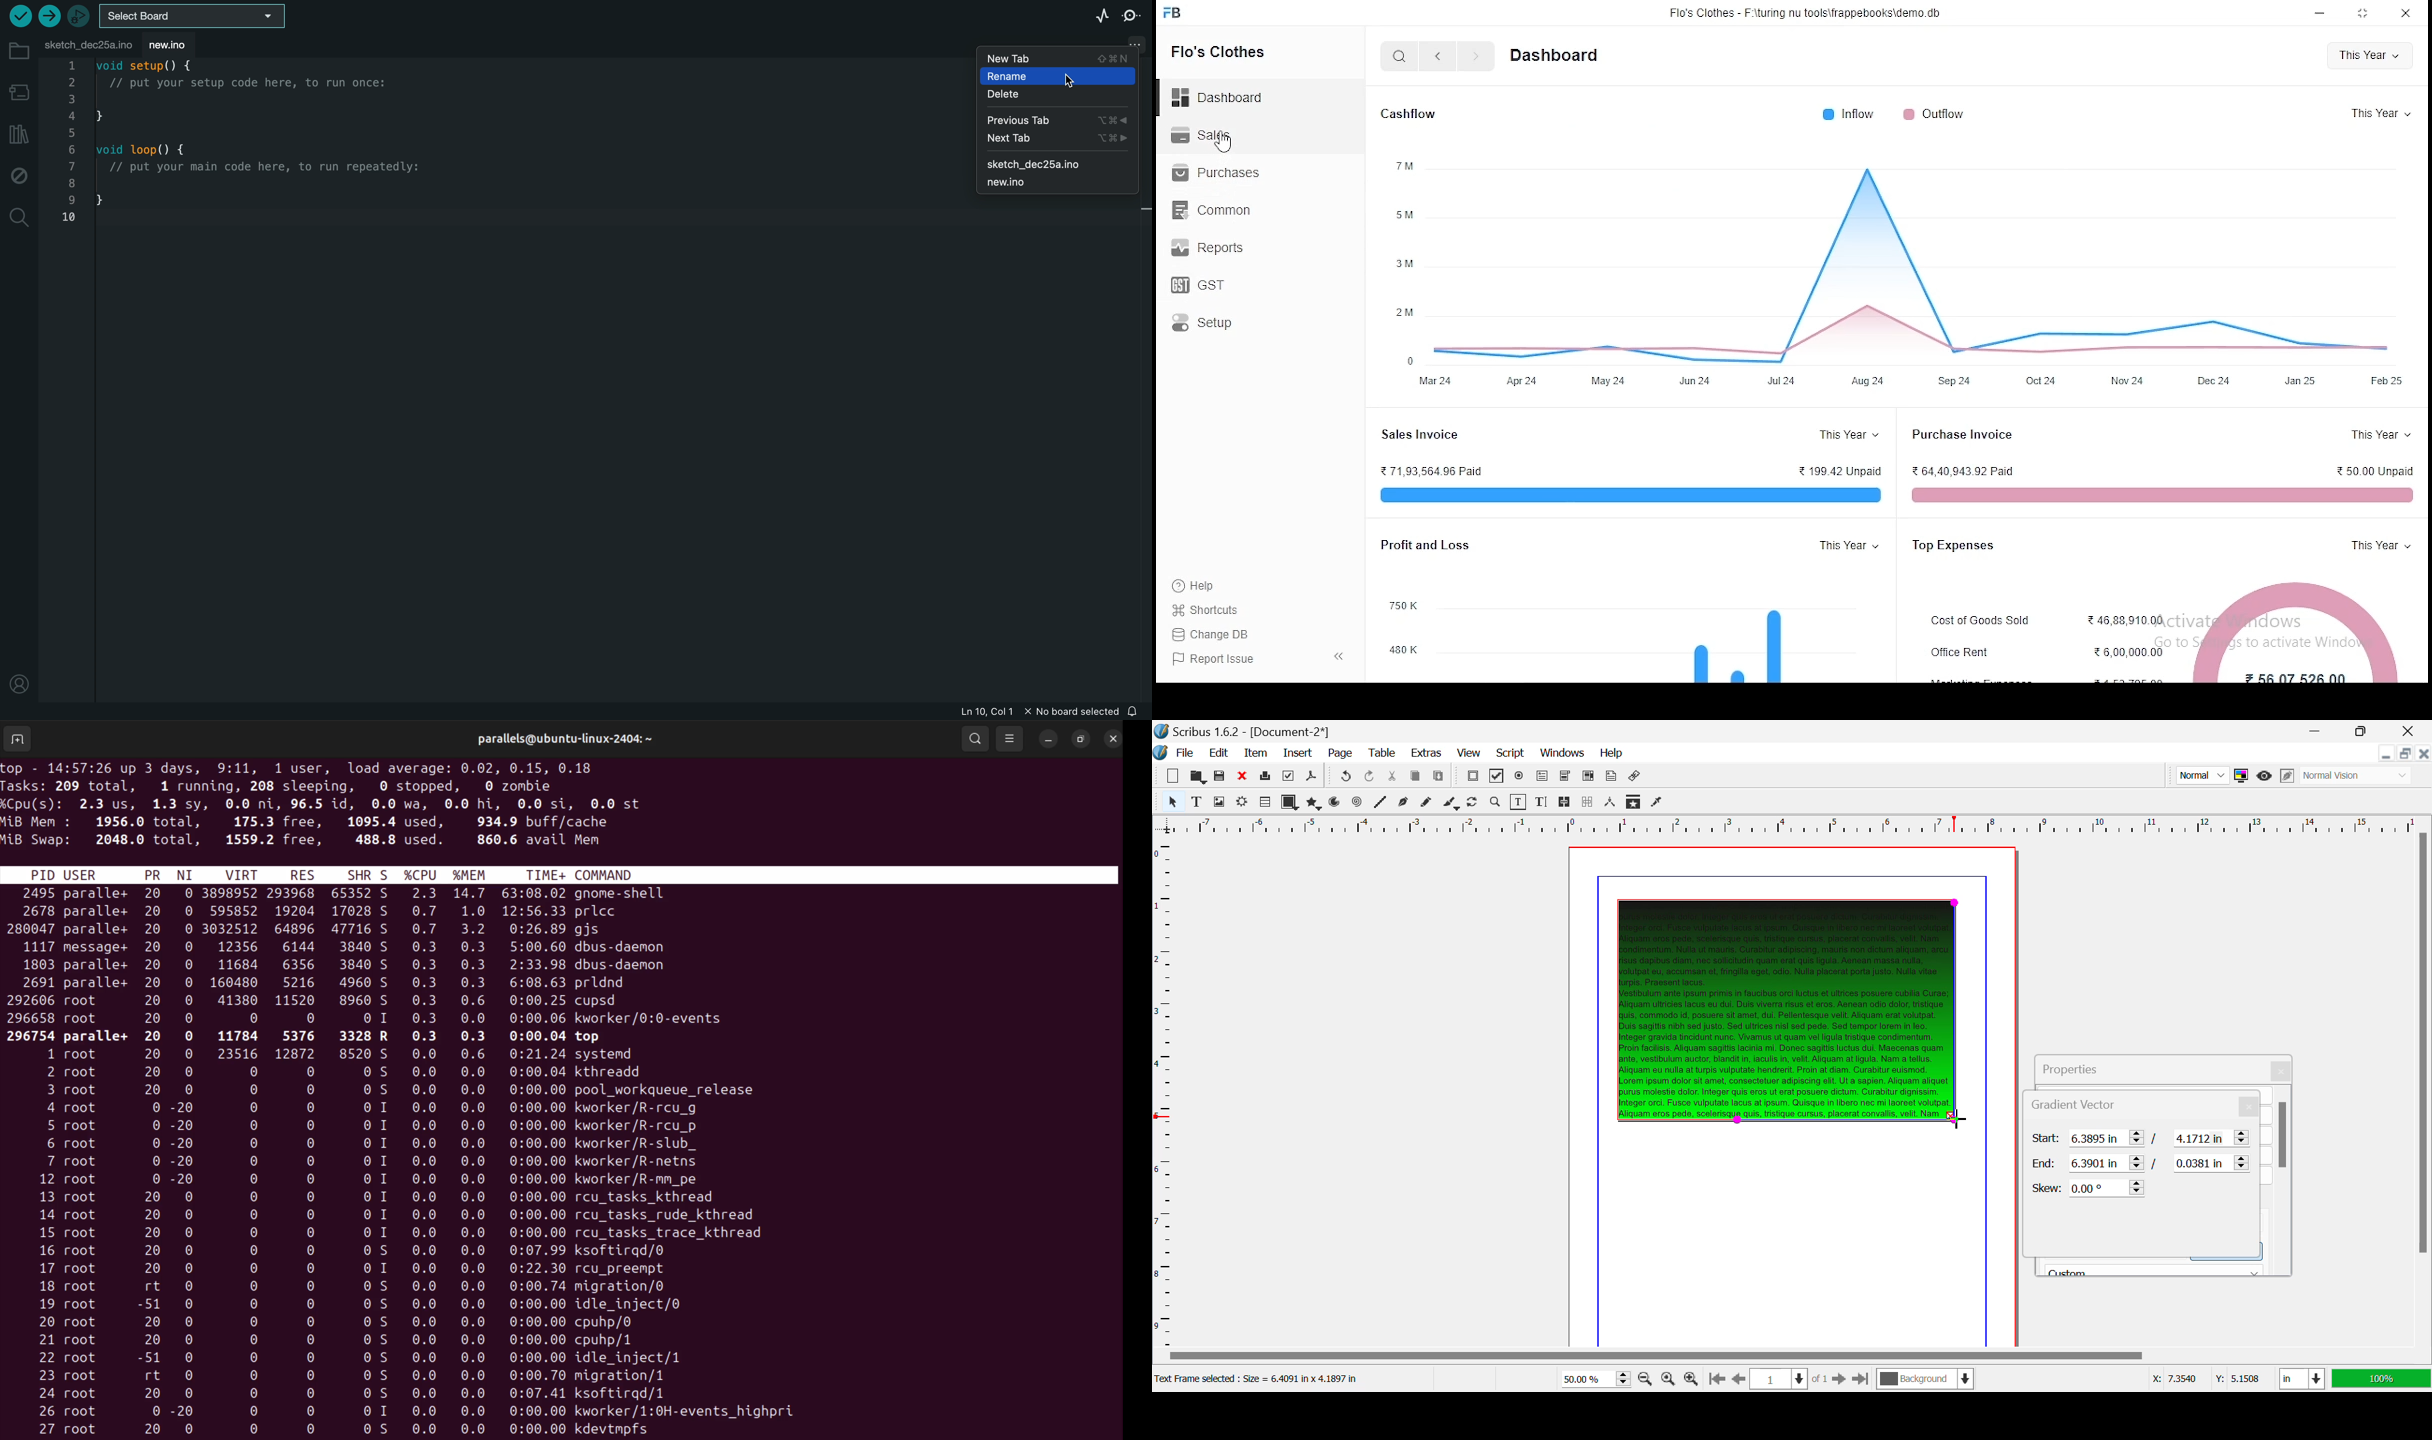 Image resolution: width=2436 pixels, height=1456 pixels. Describe the element at coordinates (1219, 173) in the screenshot. I see `purchase` at that location.